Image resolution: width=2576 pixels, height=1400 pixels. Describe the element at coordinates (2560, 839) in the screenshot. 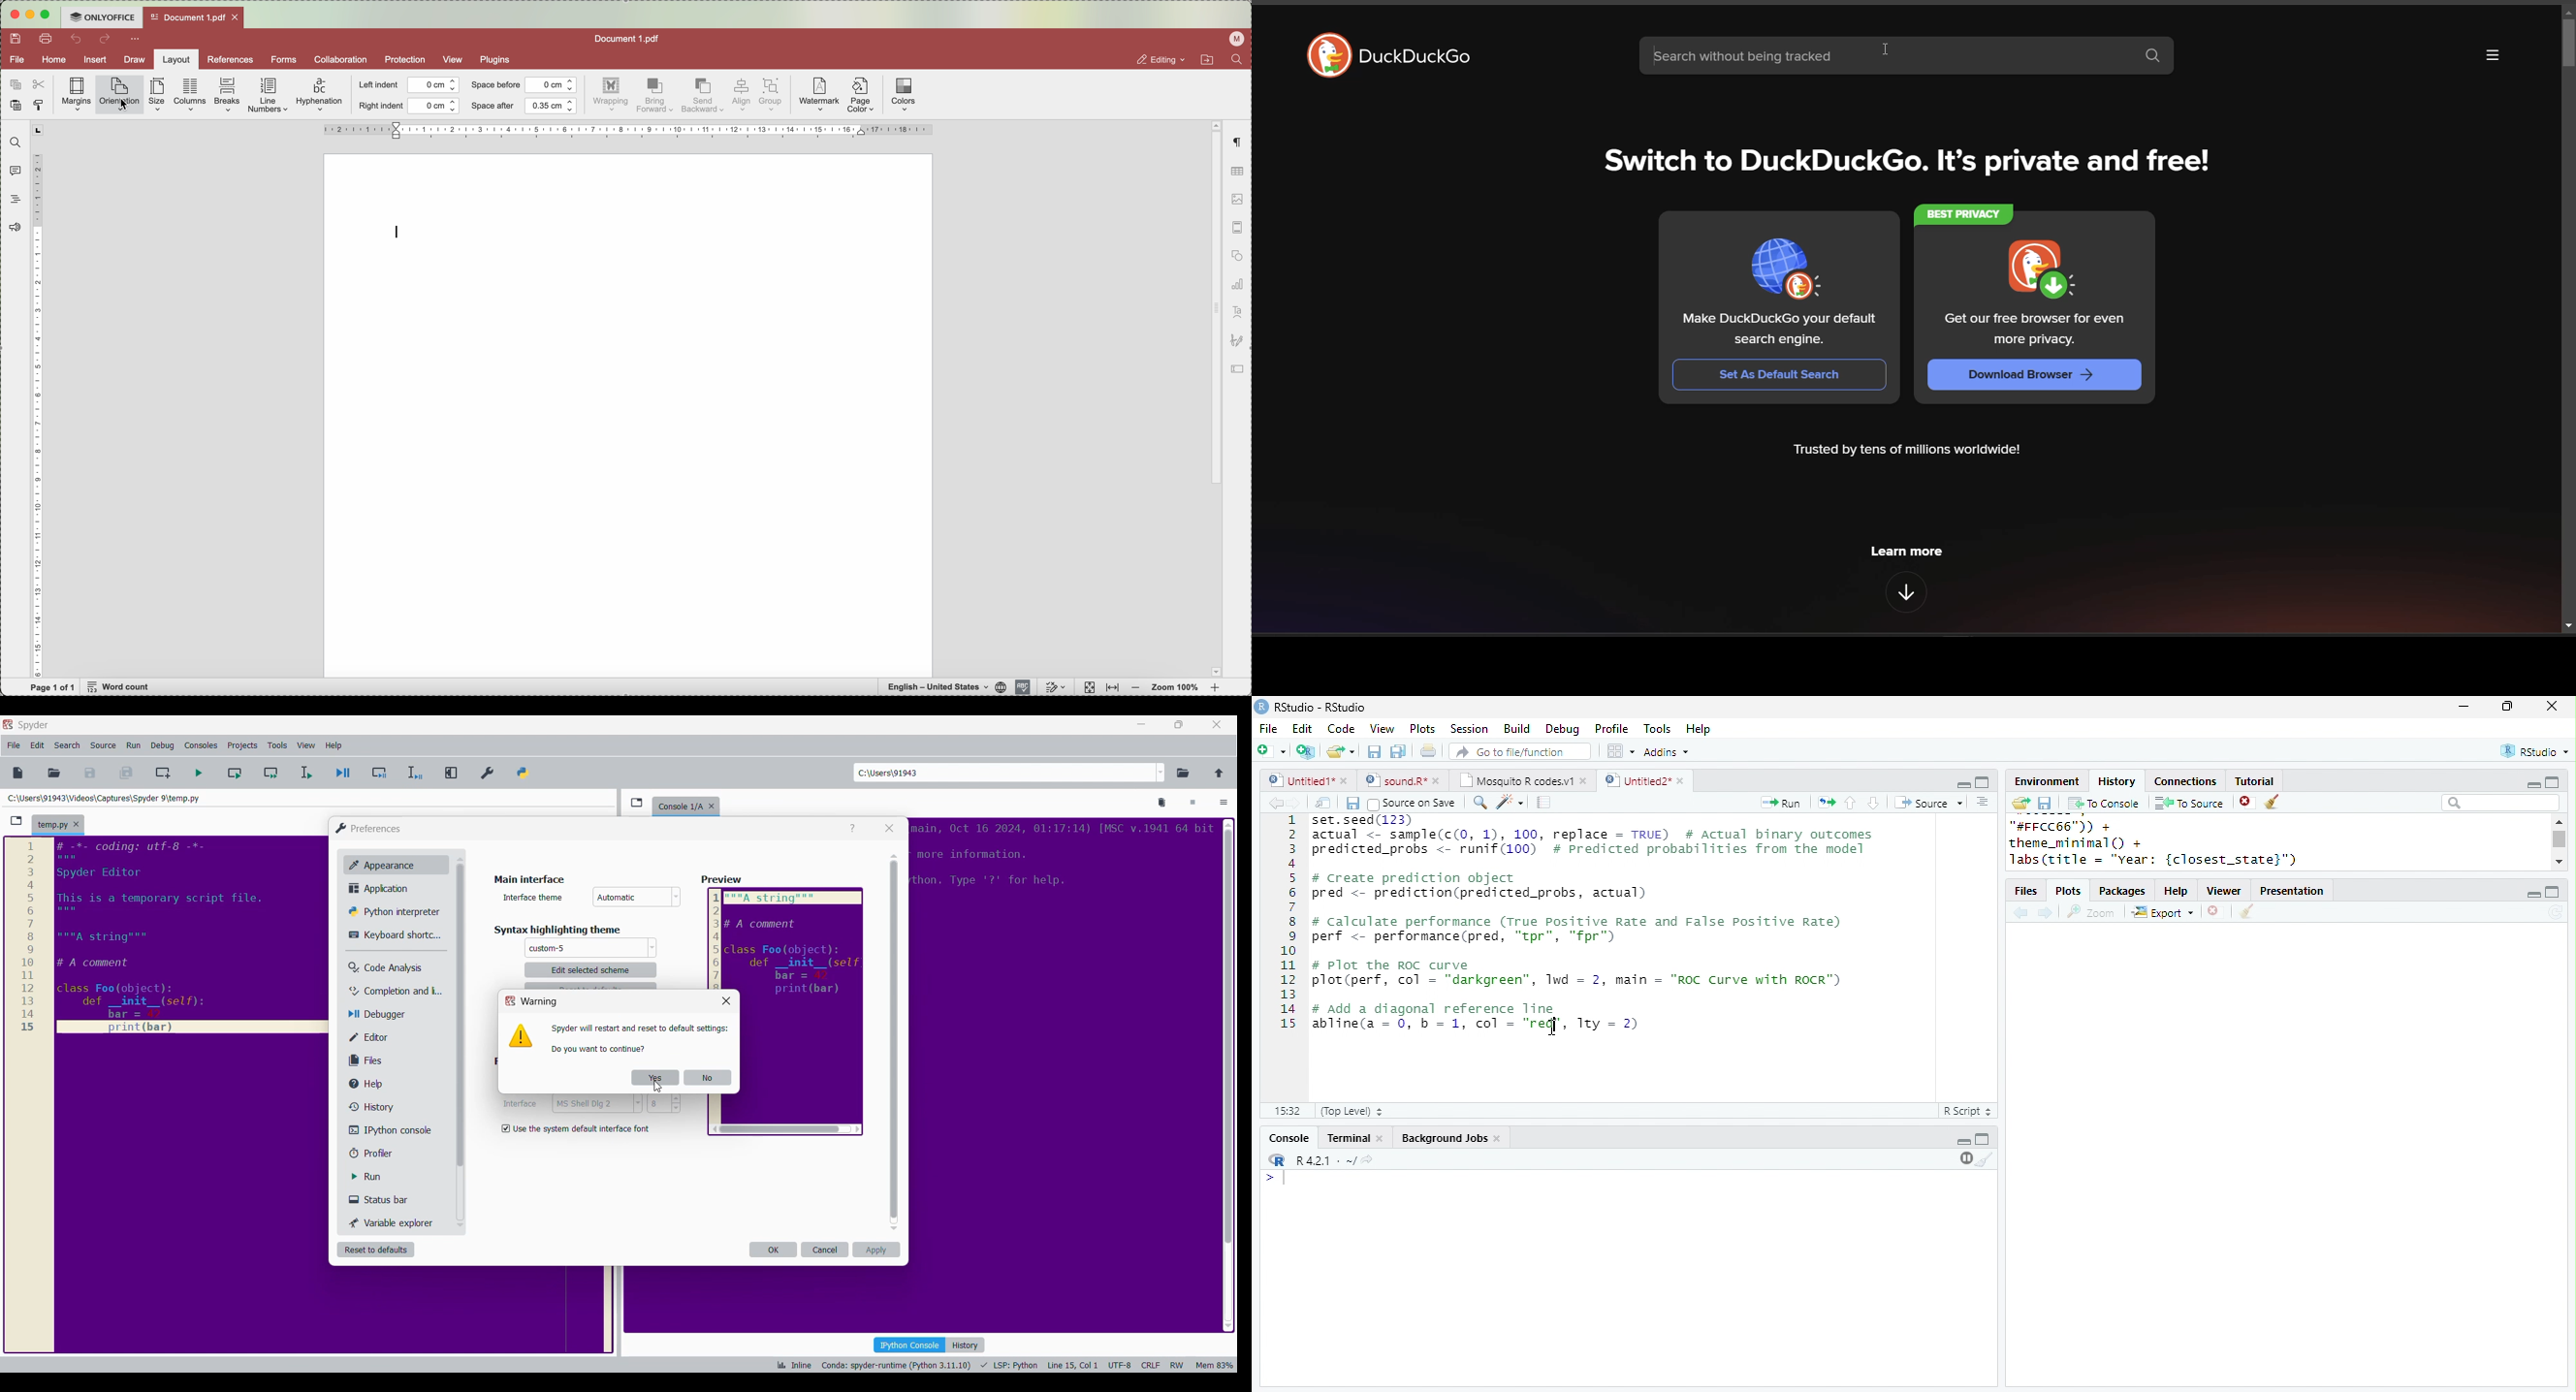

I see `scroll bar` at that location.